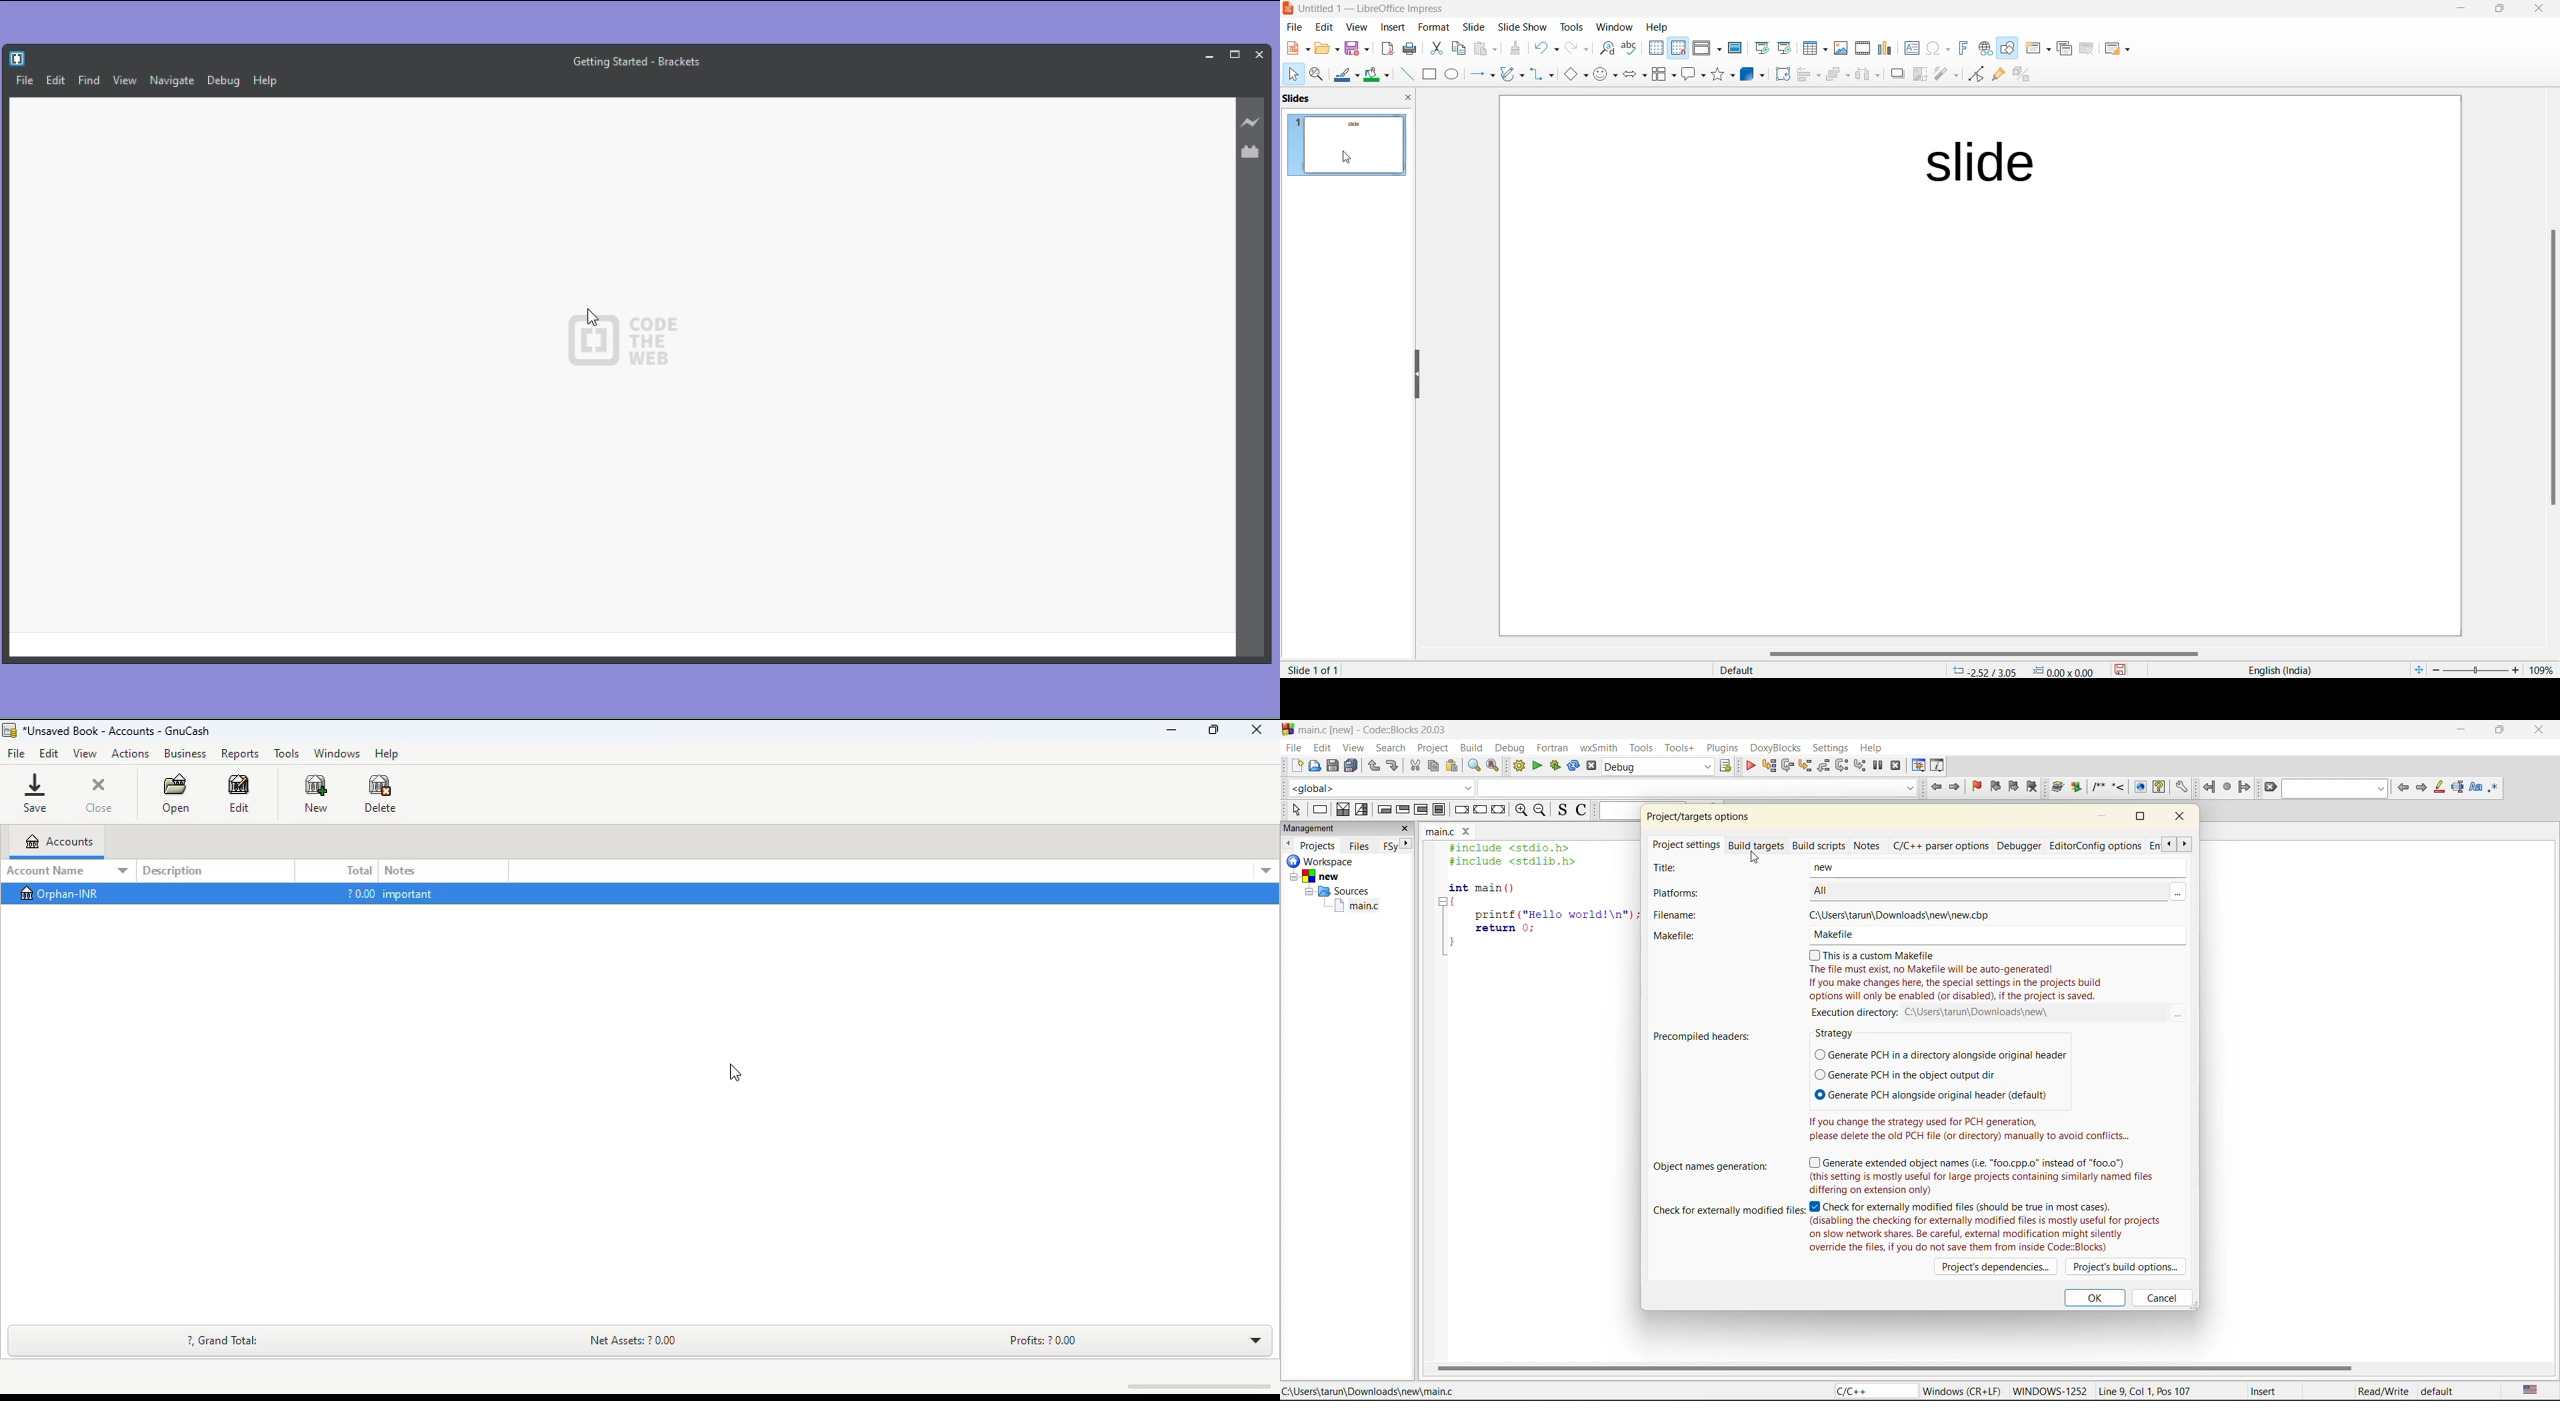 Image resolution: width=2576 pixels, height=1428 pixels. I want to click on tools, so click(1573, 26).